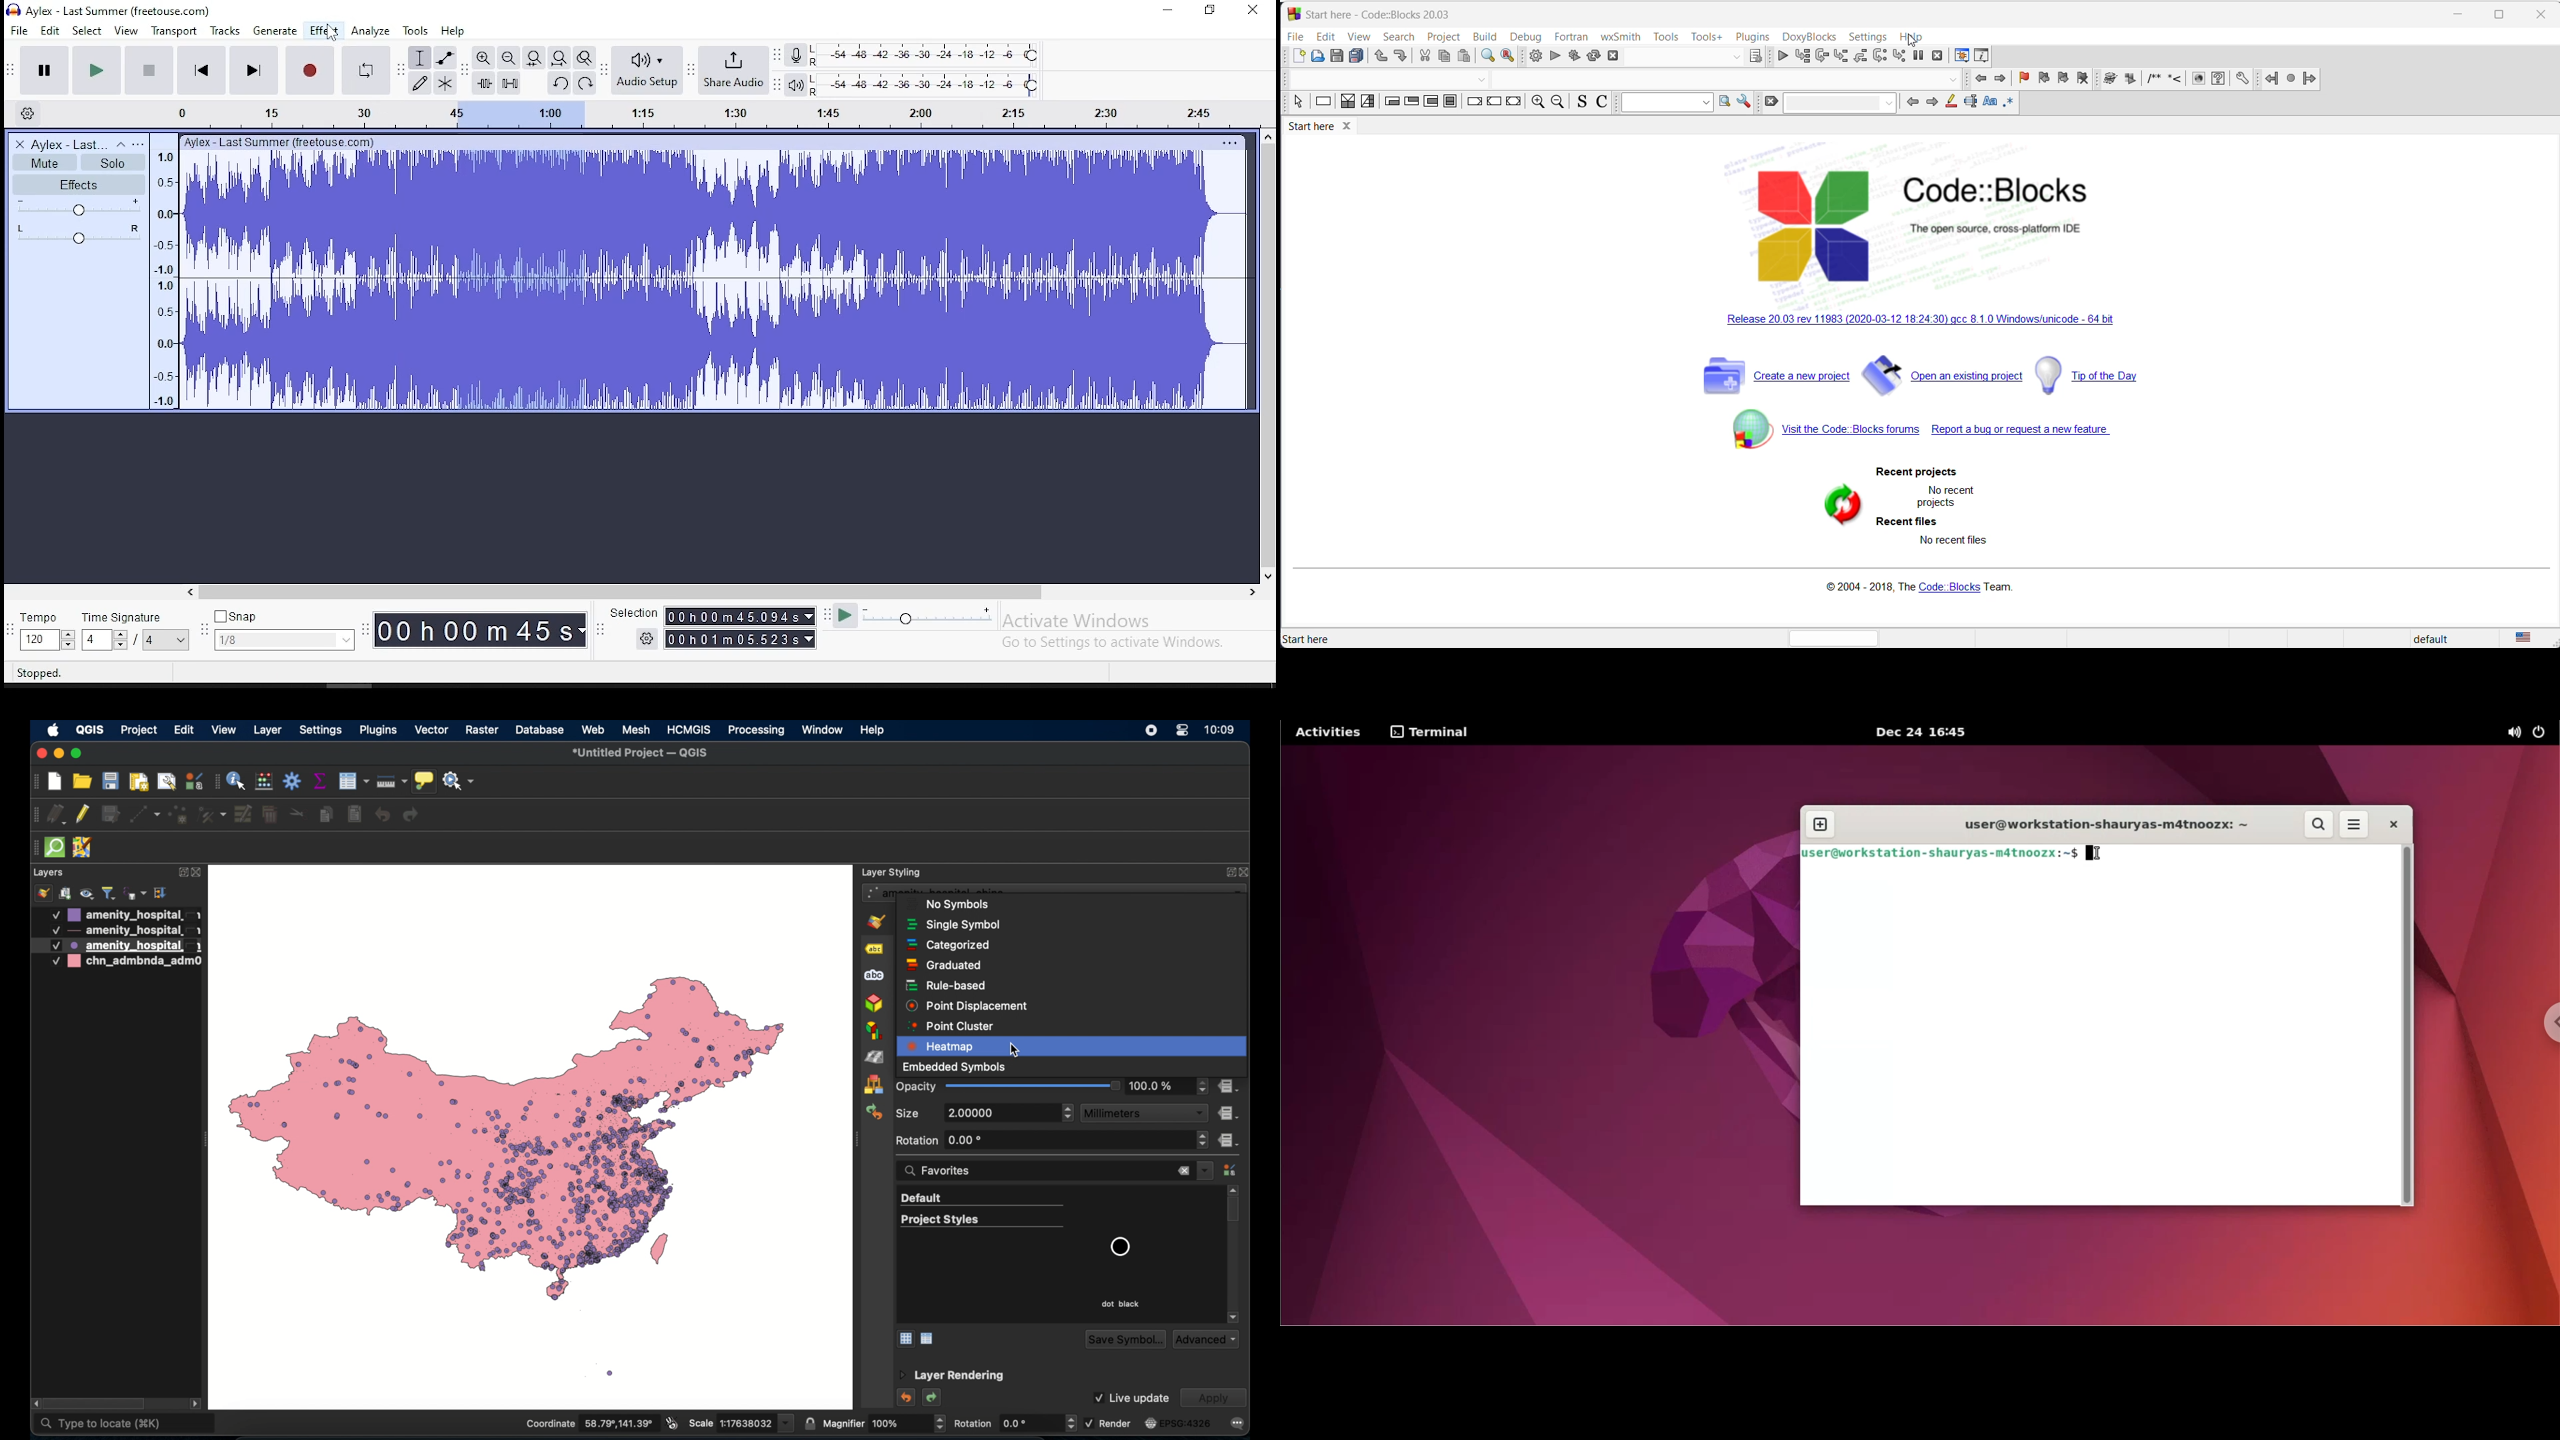 This screenshot has height=1456, width=2576. Describe the element at coordinates (276, 31) in the screenshot. I see `generate` at that location.